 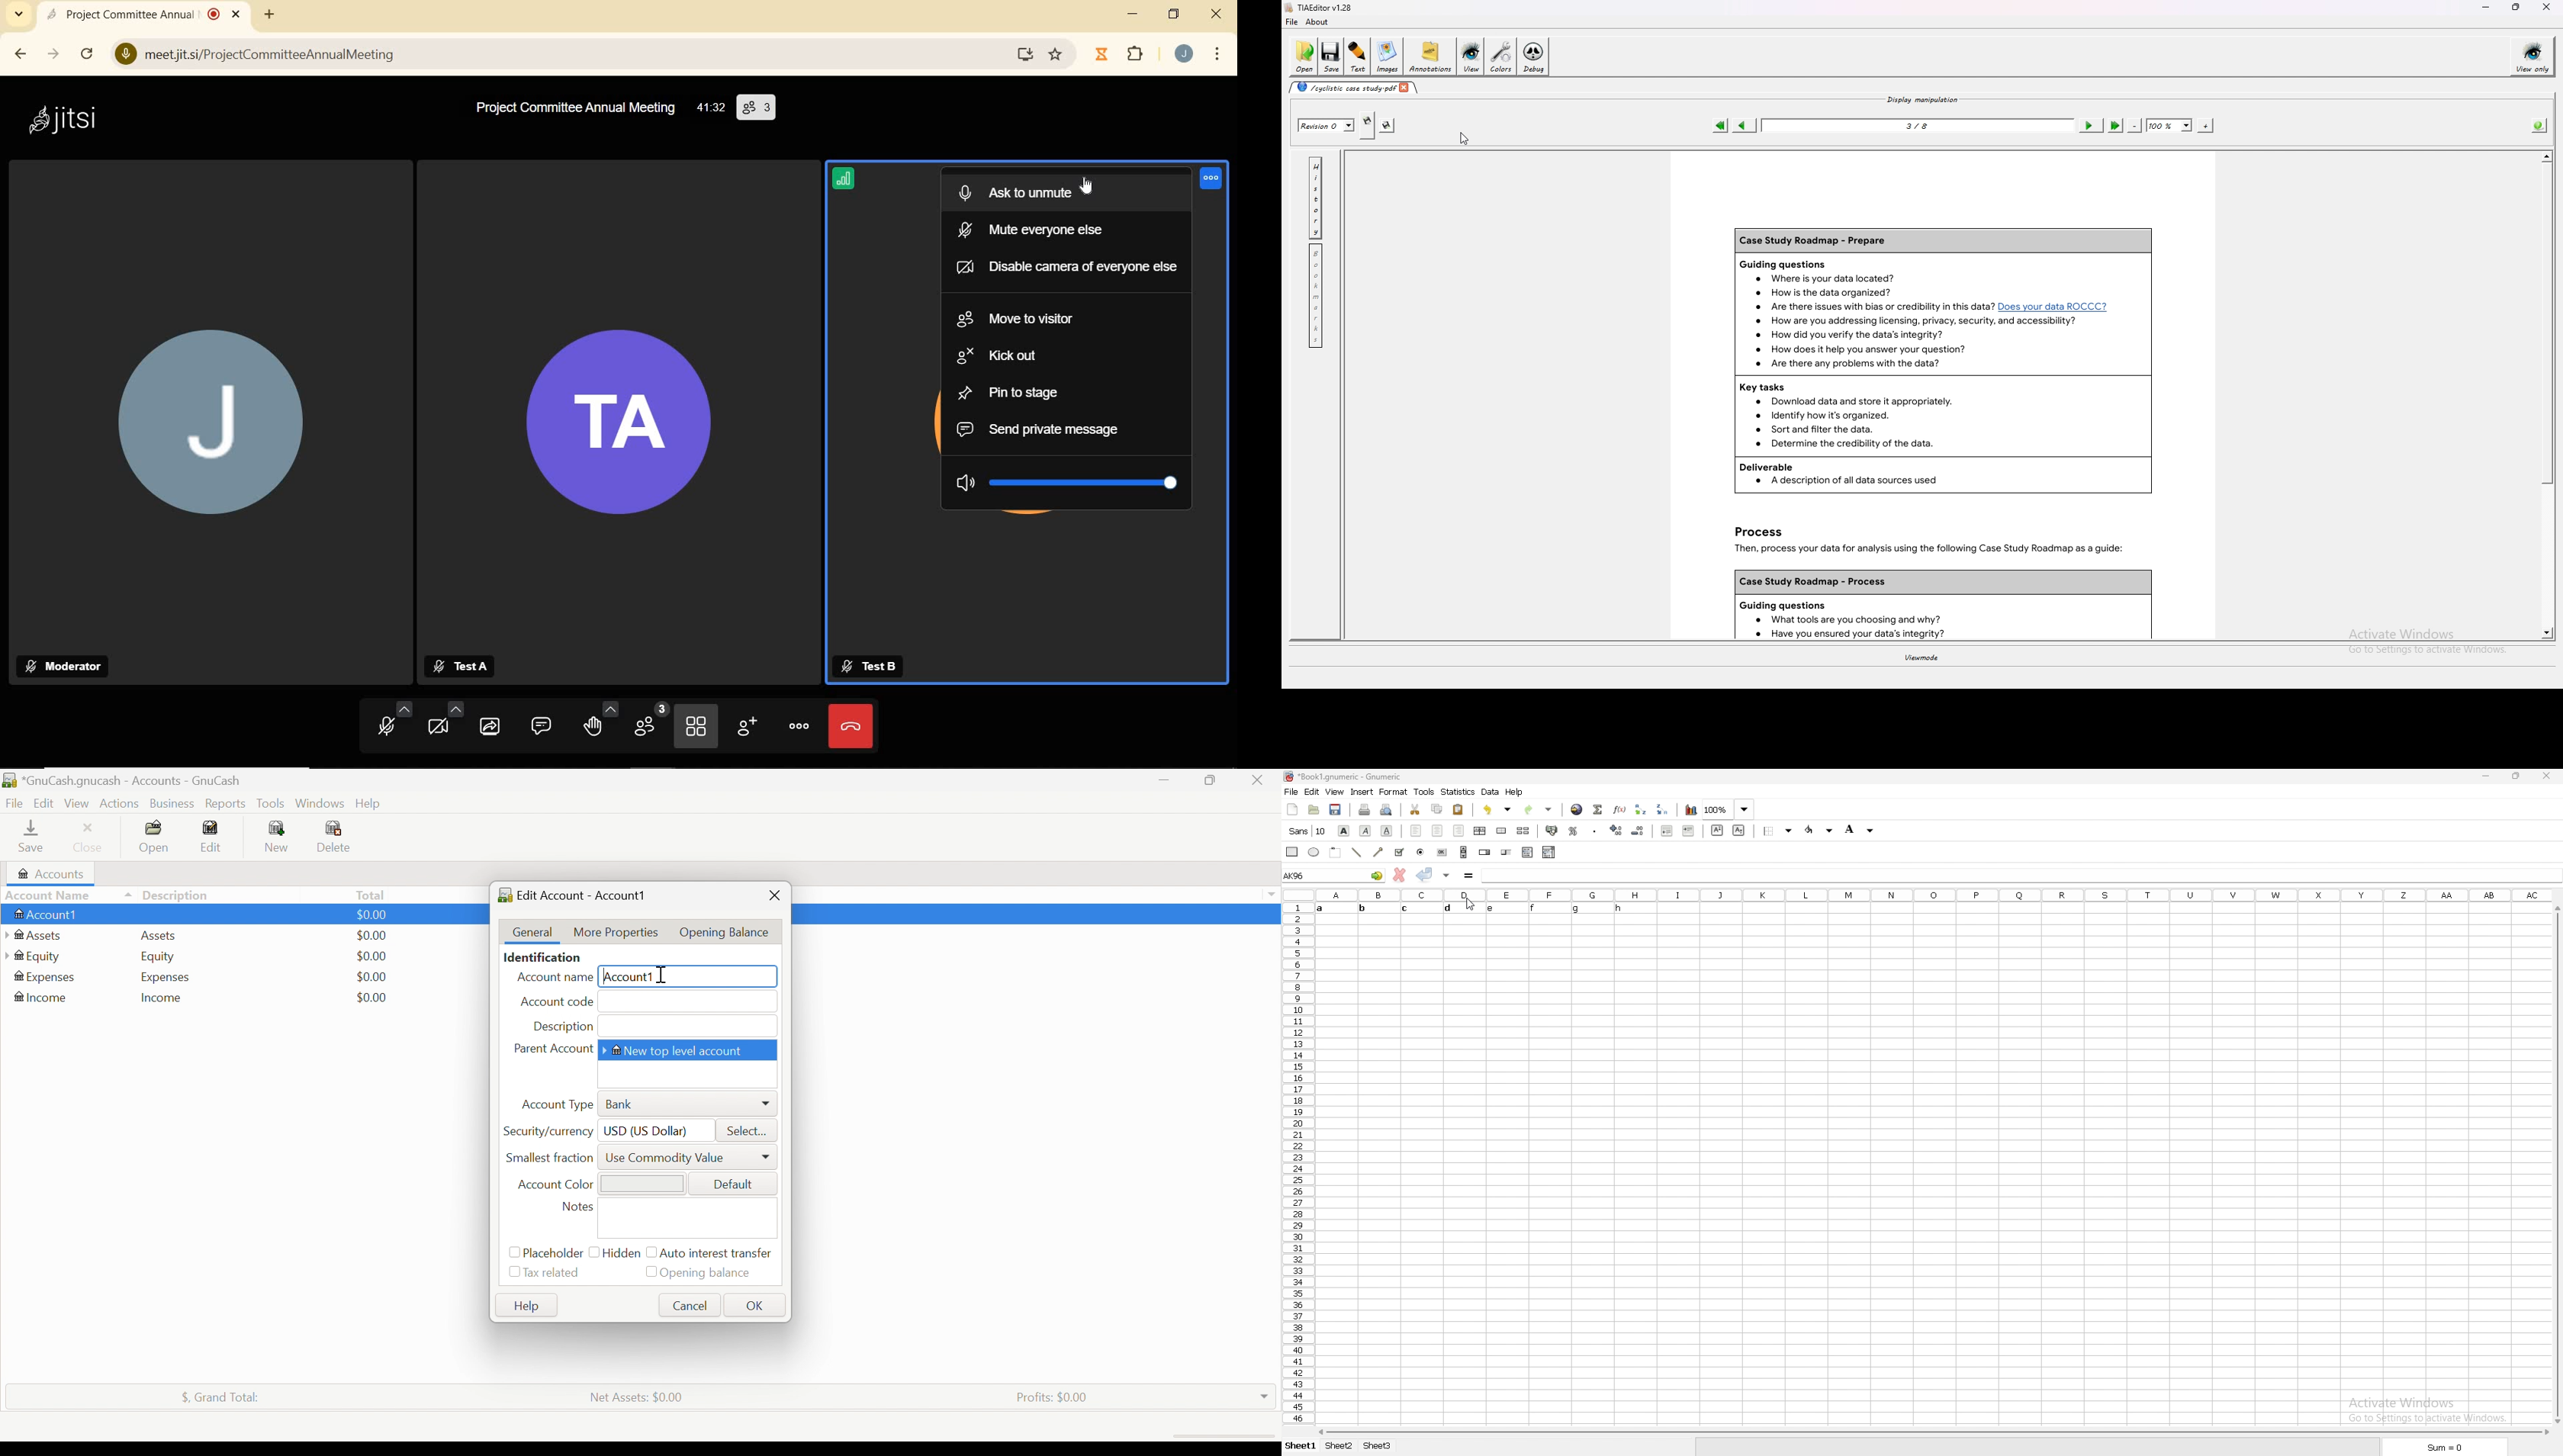 What do you see at coordinates (1667, 830) in the screenshot?
I see `decrease indent` at bounding box center [1667, 830].